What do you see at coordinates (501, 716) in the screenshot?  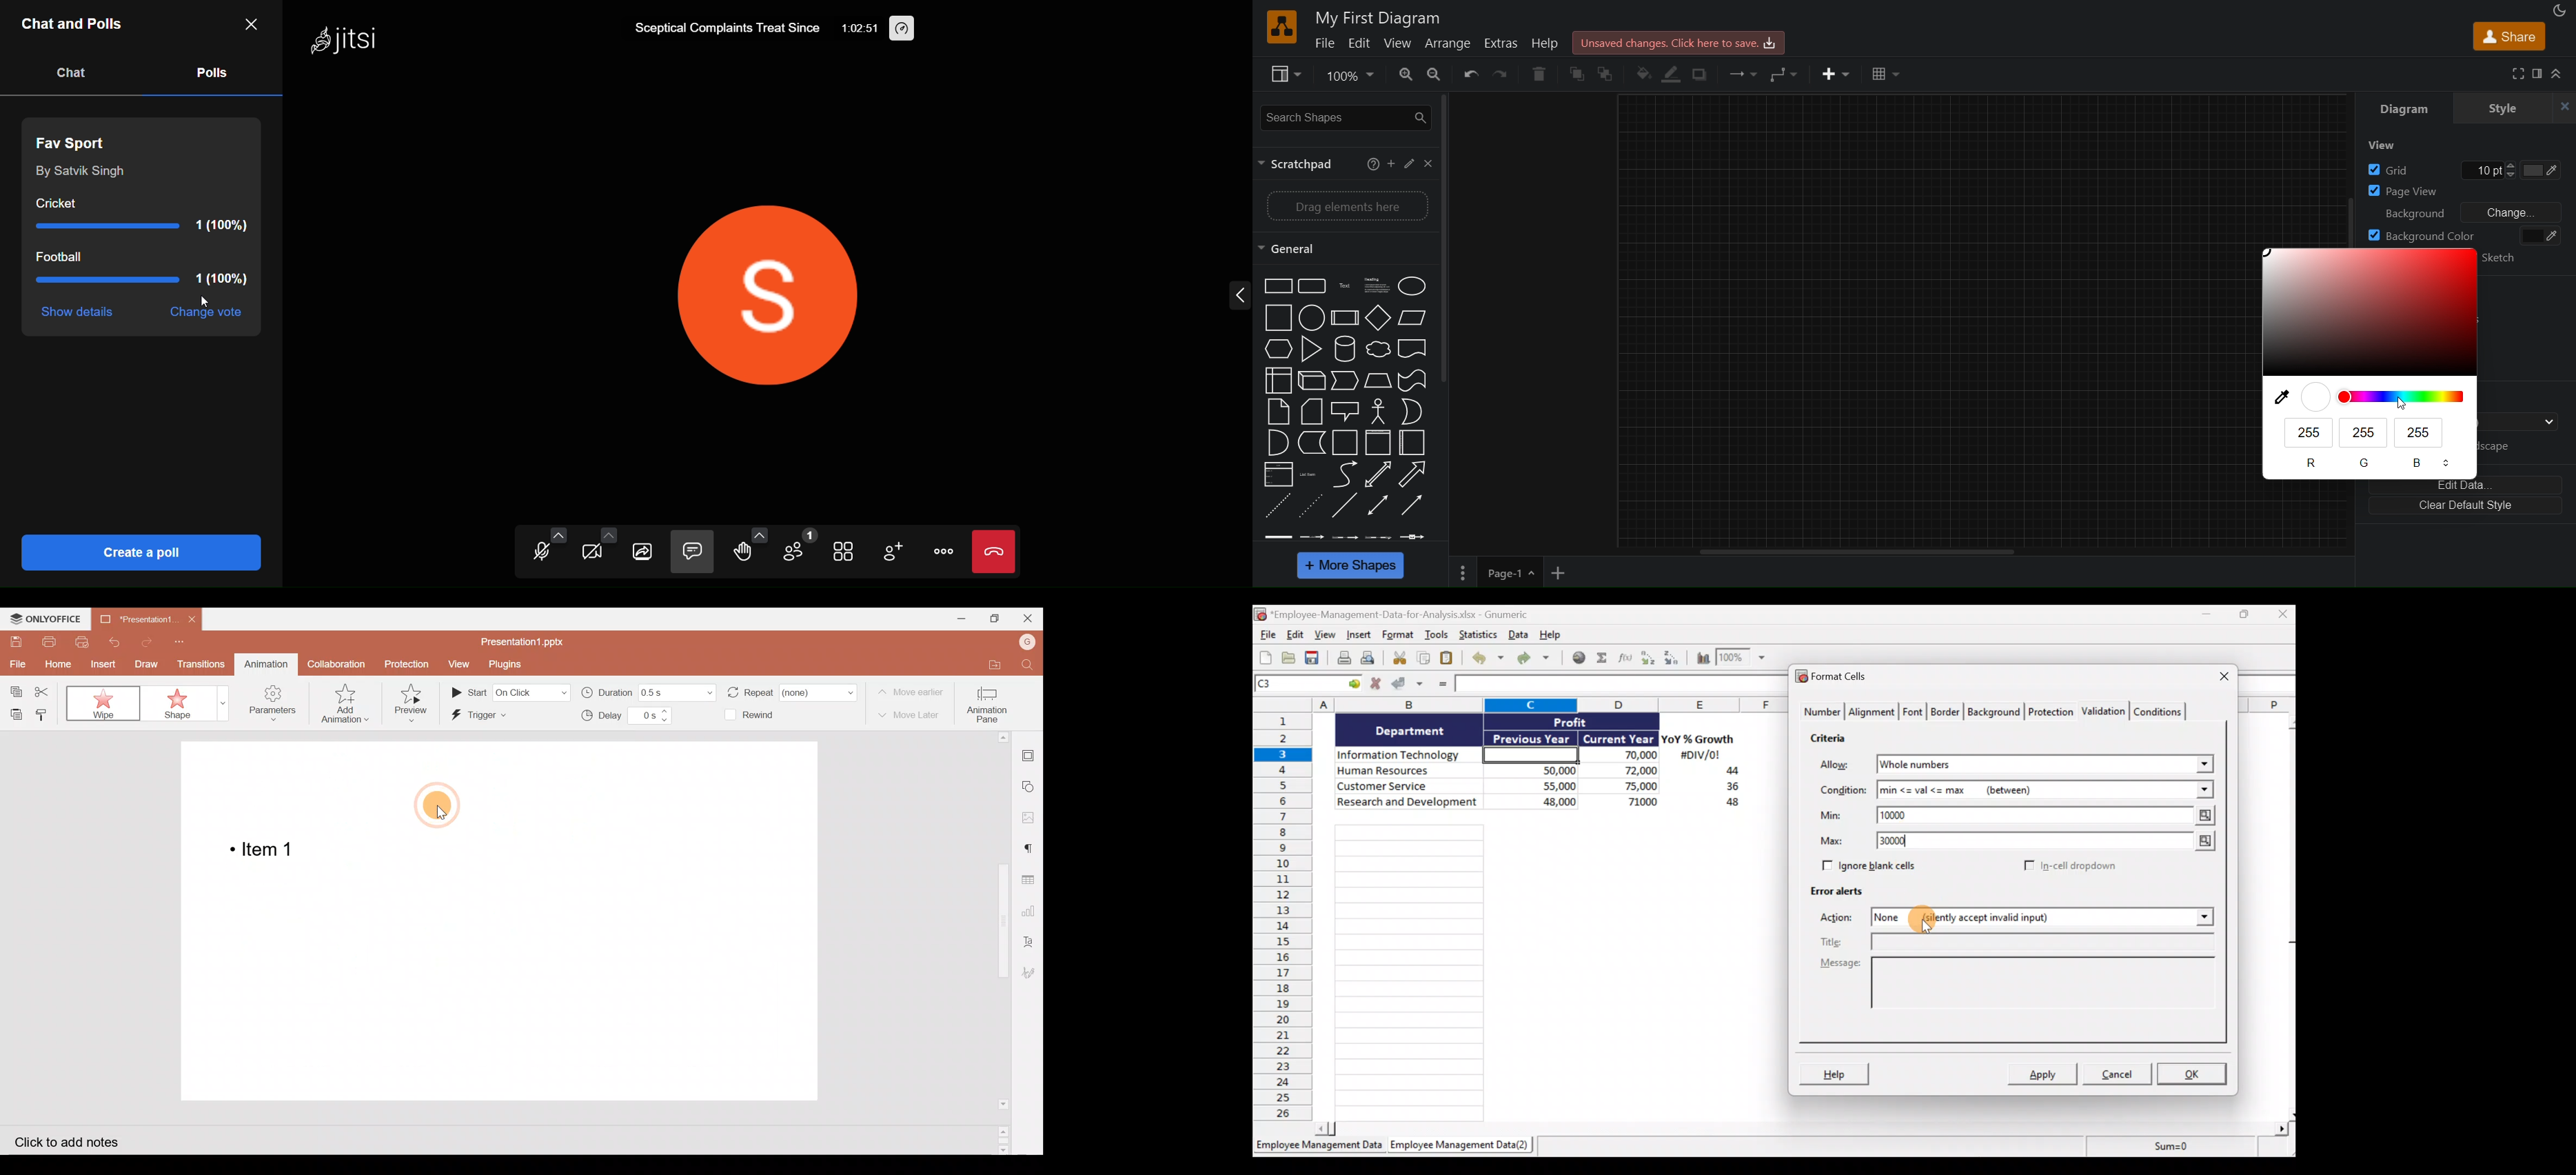 I see `Trigger` at bounding box center [501, 716].